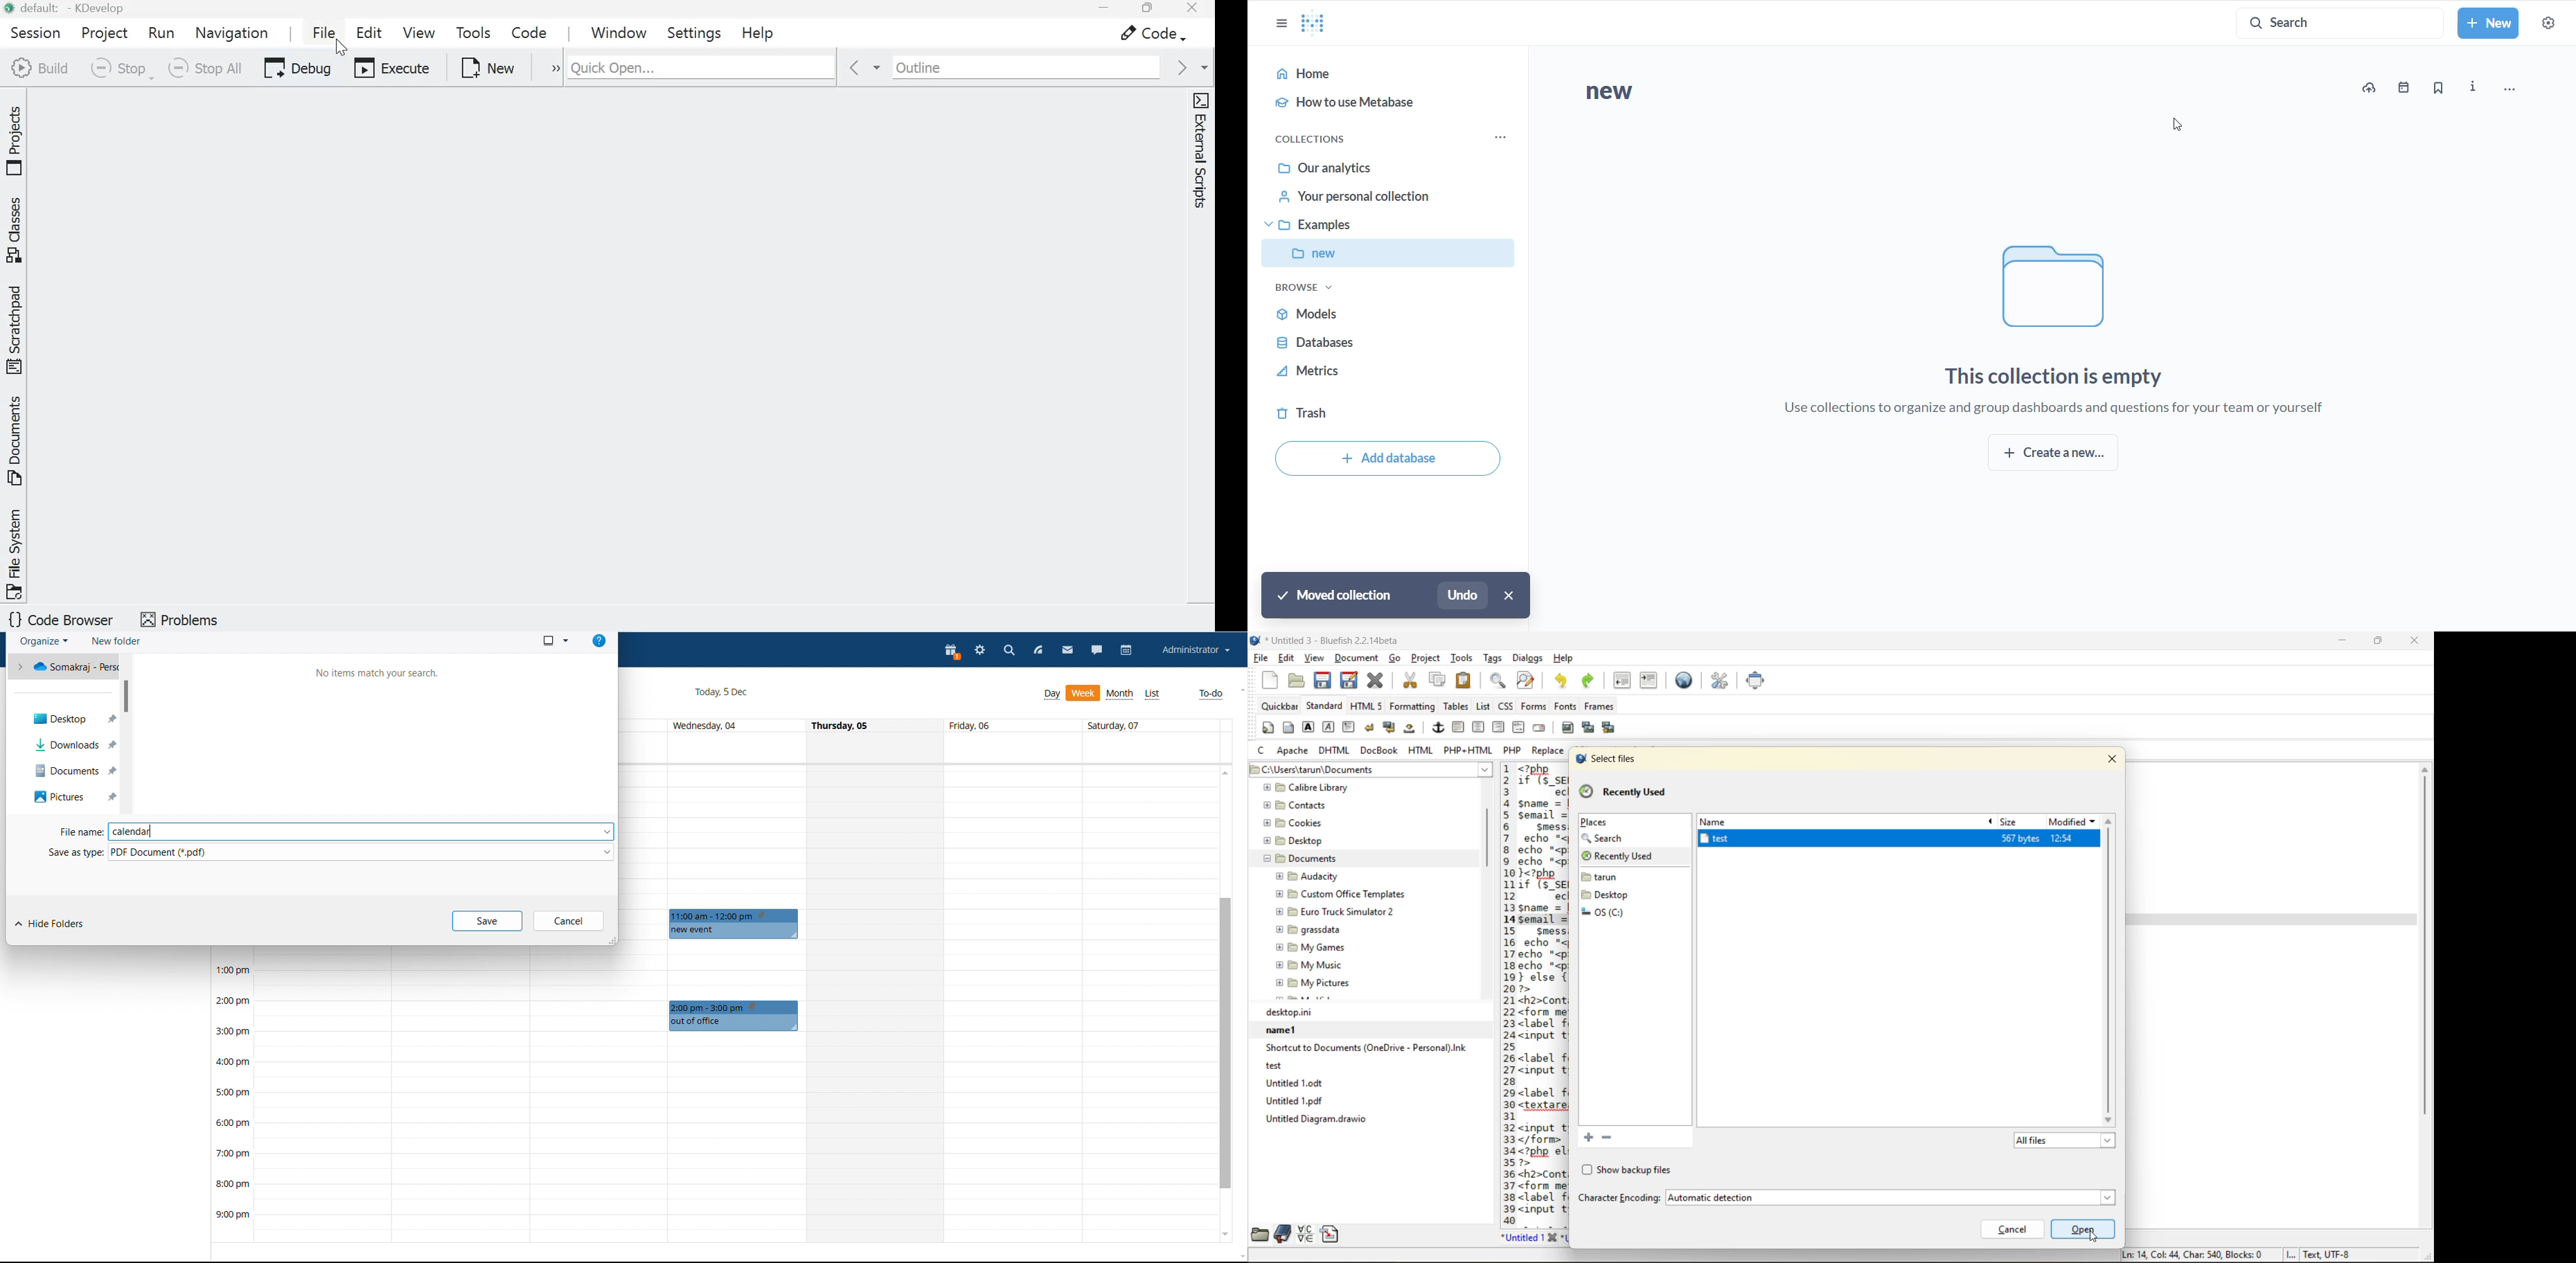 This screenshot has height=1288, width=2576. I want to click on break, so click(1370, 728).